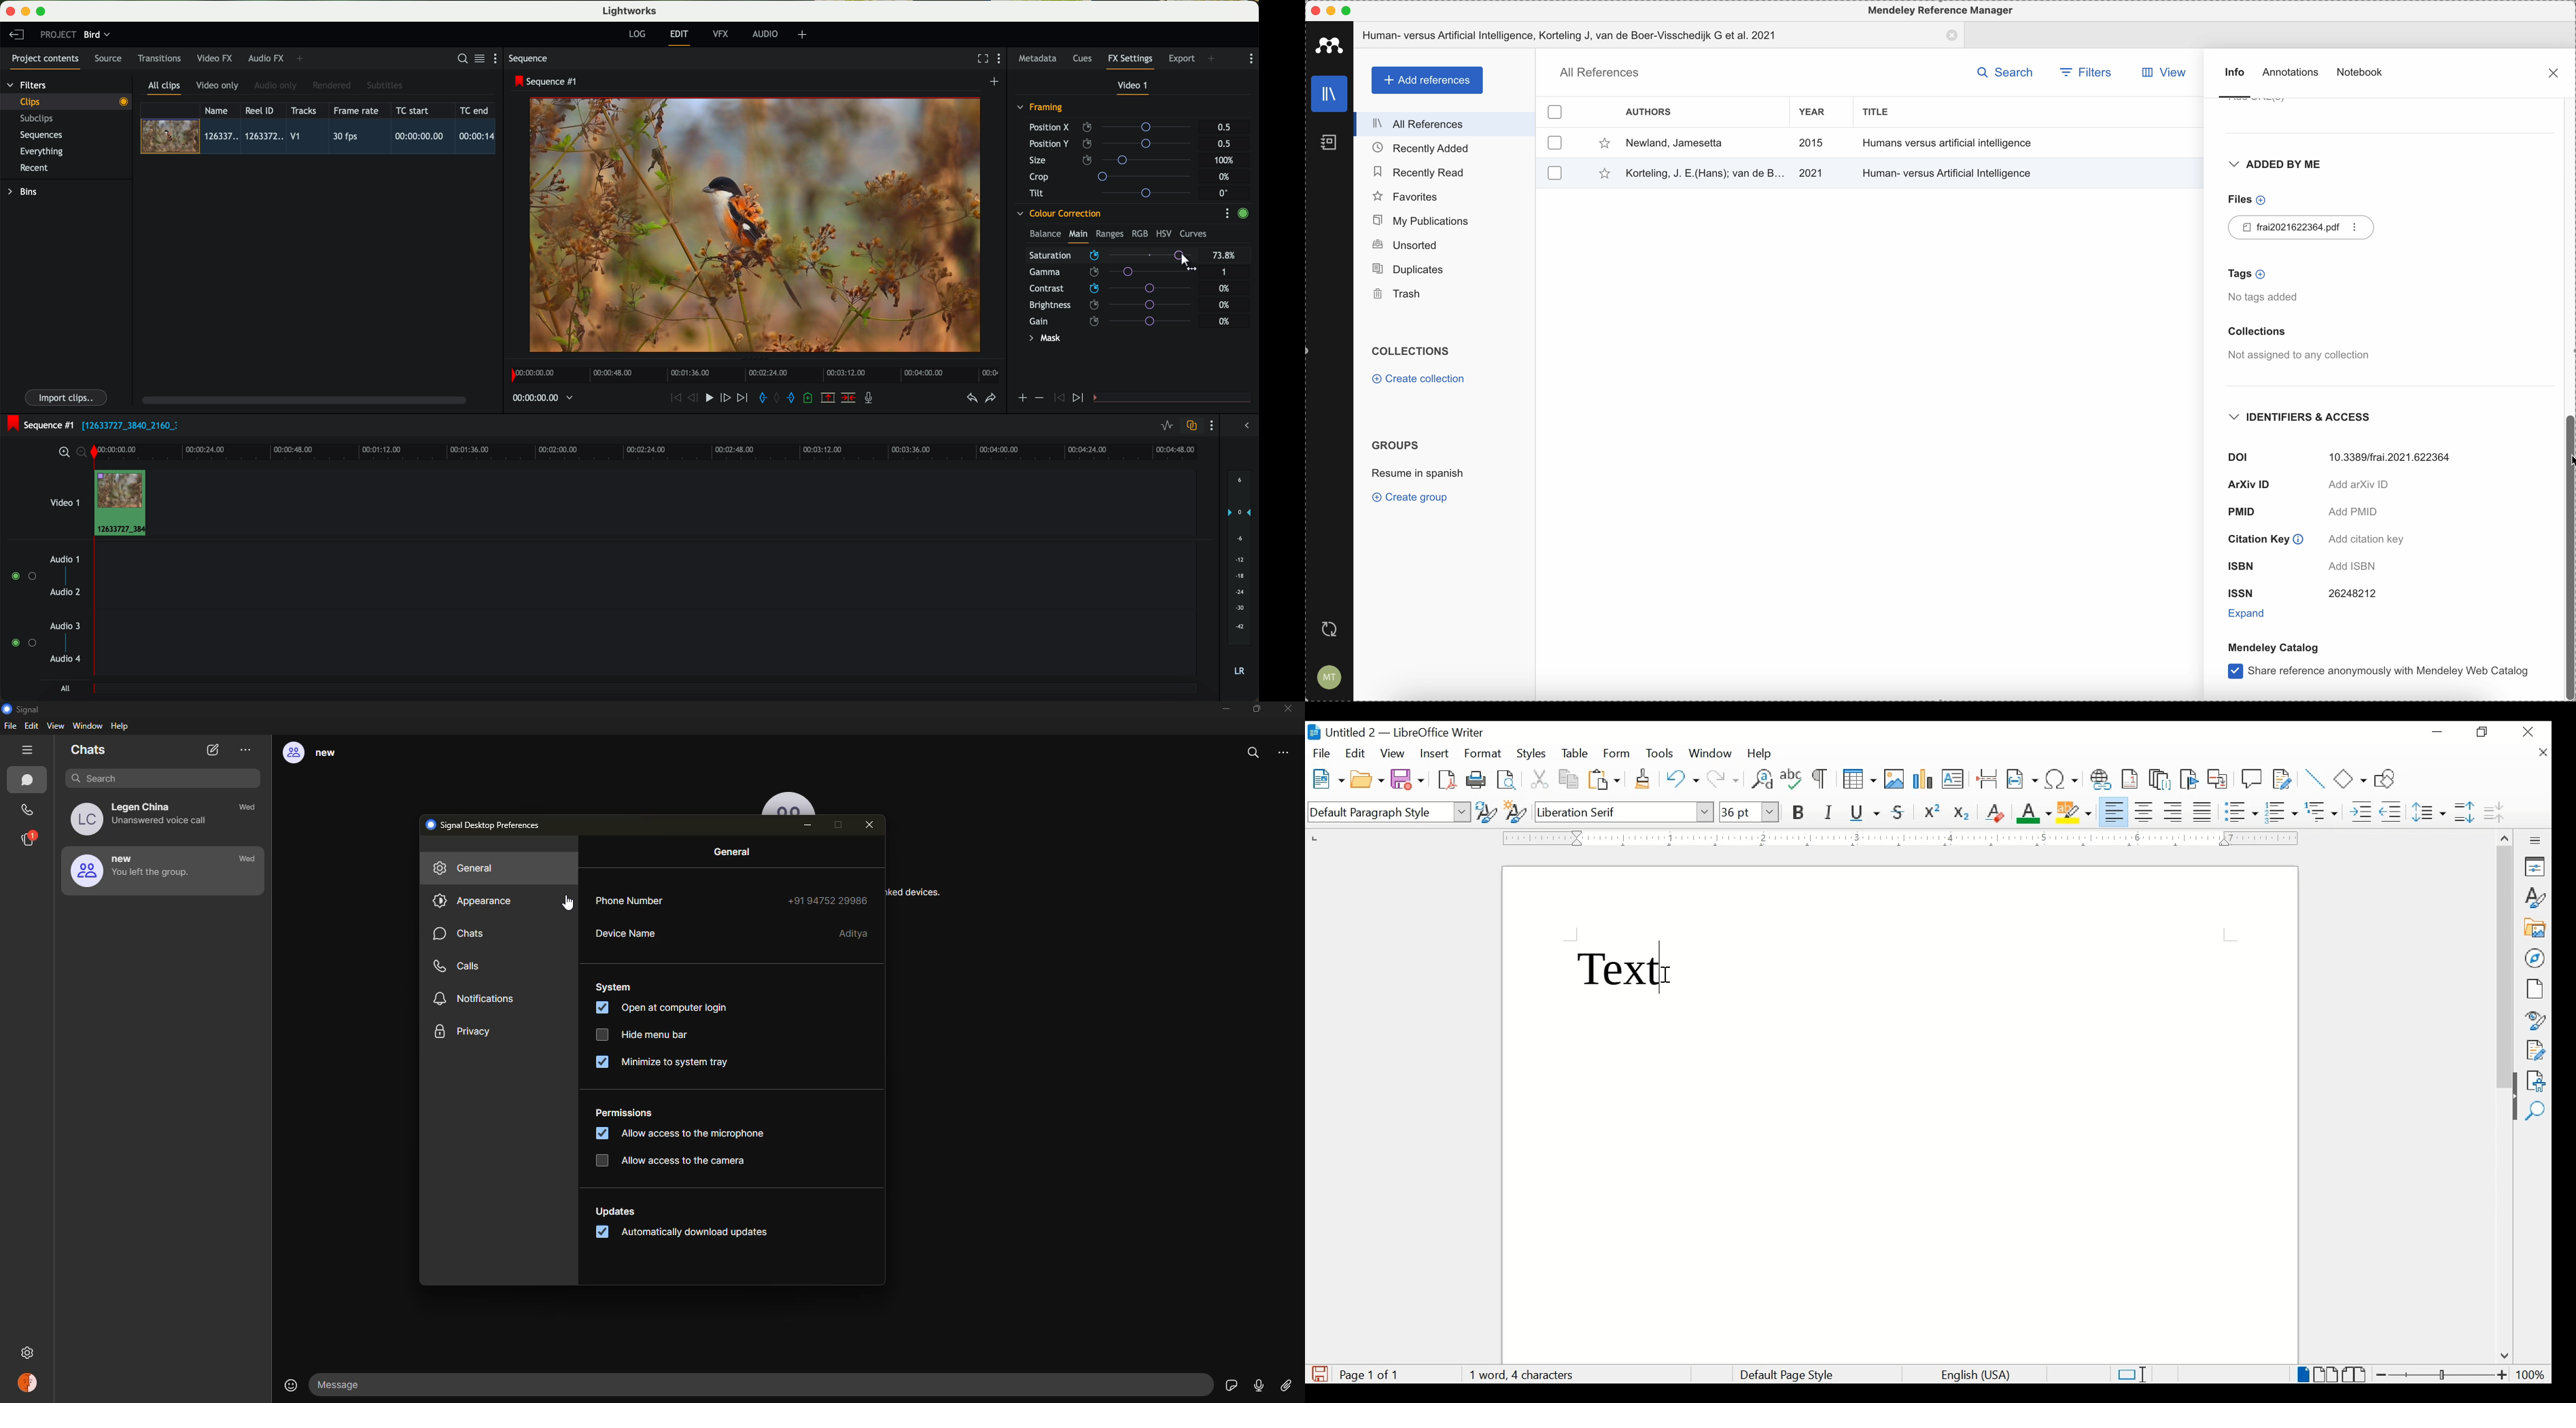 The image size is (2576, 1428). Describe the element at coordinates (1189, 426) in the screenshot. I see `toggle auto track sync` at that location.